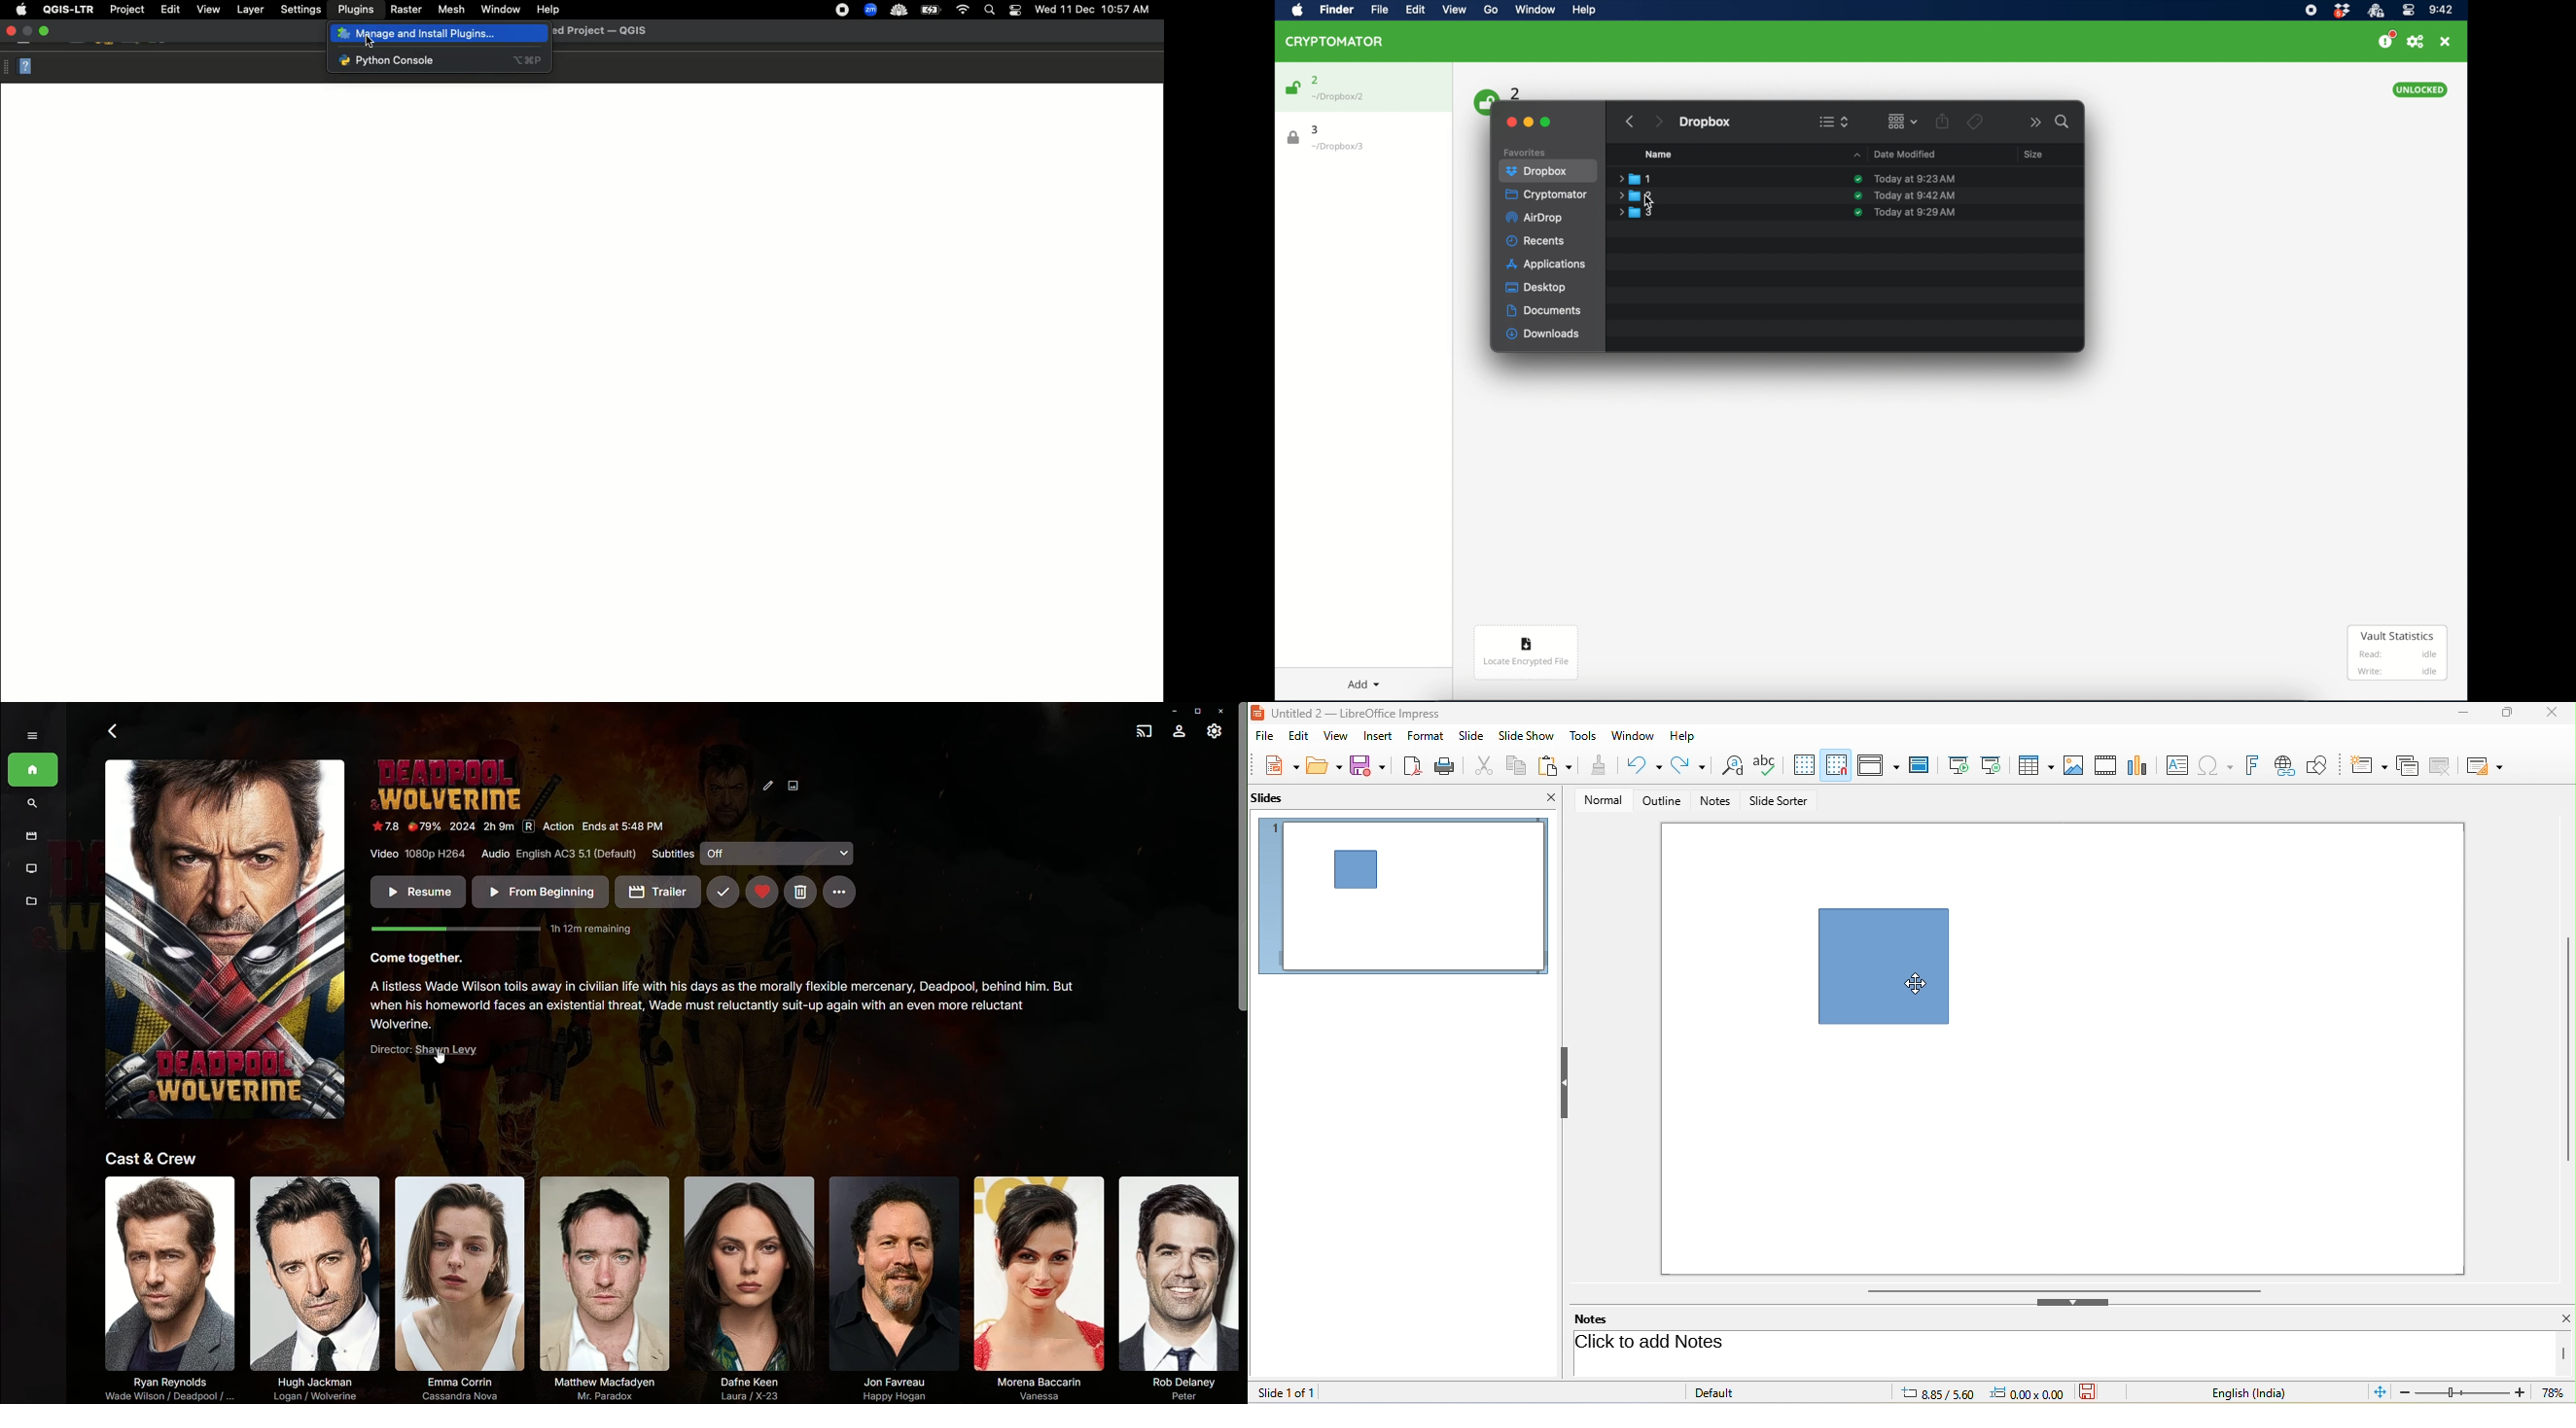 The width and height of the screenshot is (2576, 1428). I want to click on Minimize, so click(1172, 709).